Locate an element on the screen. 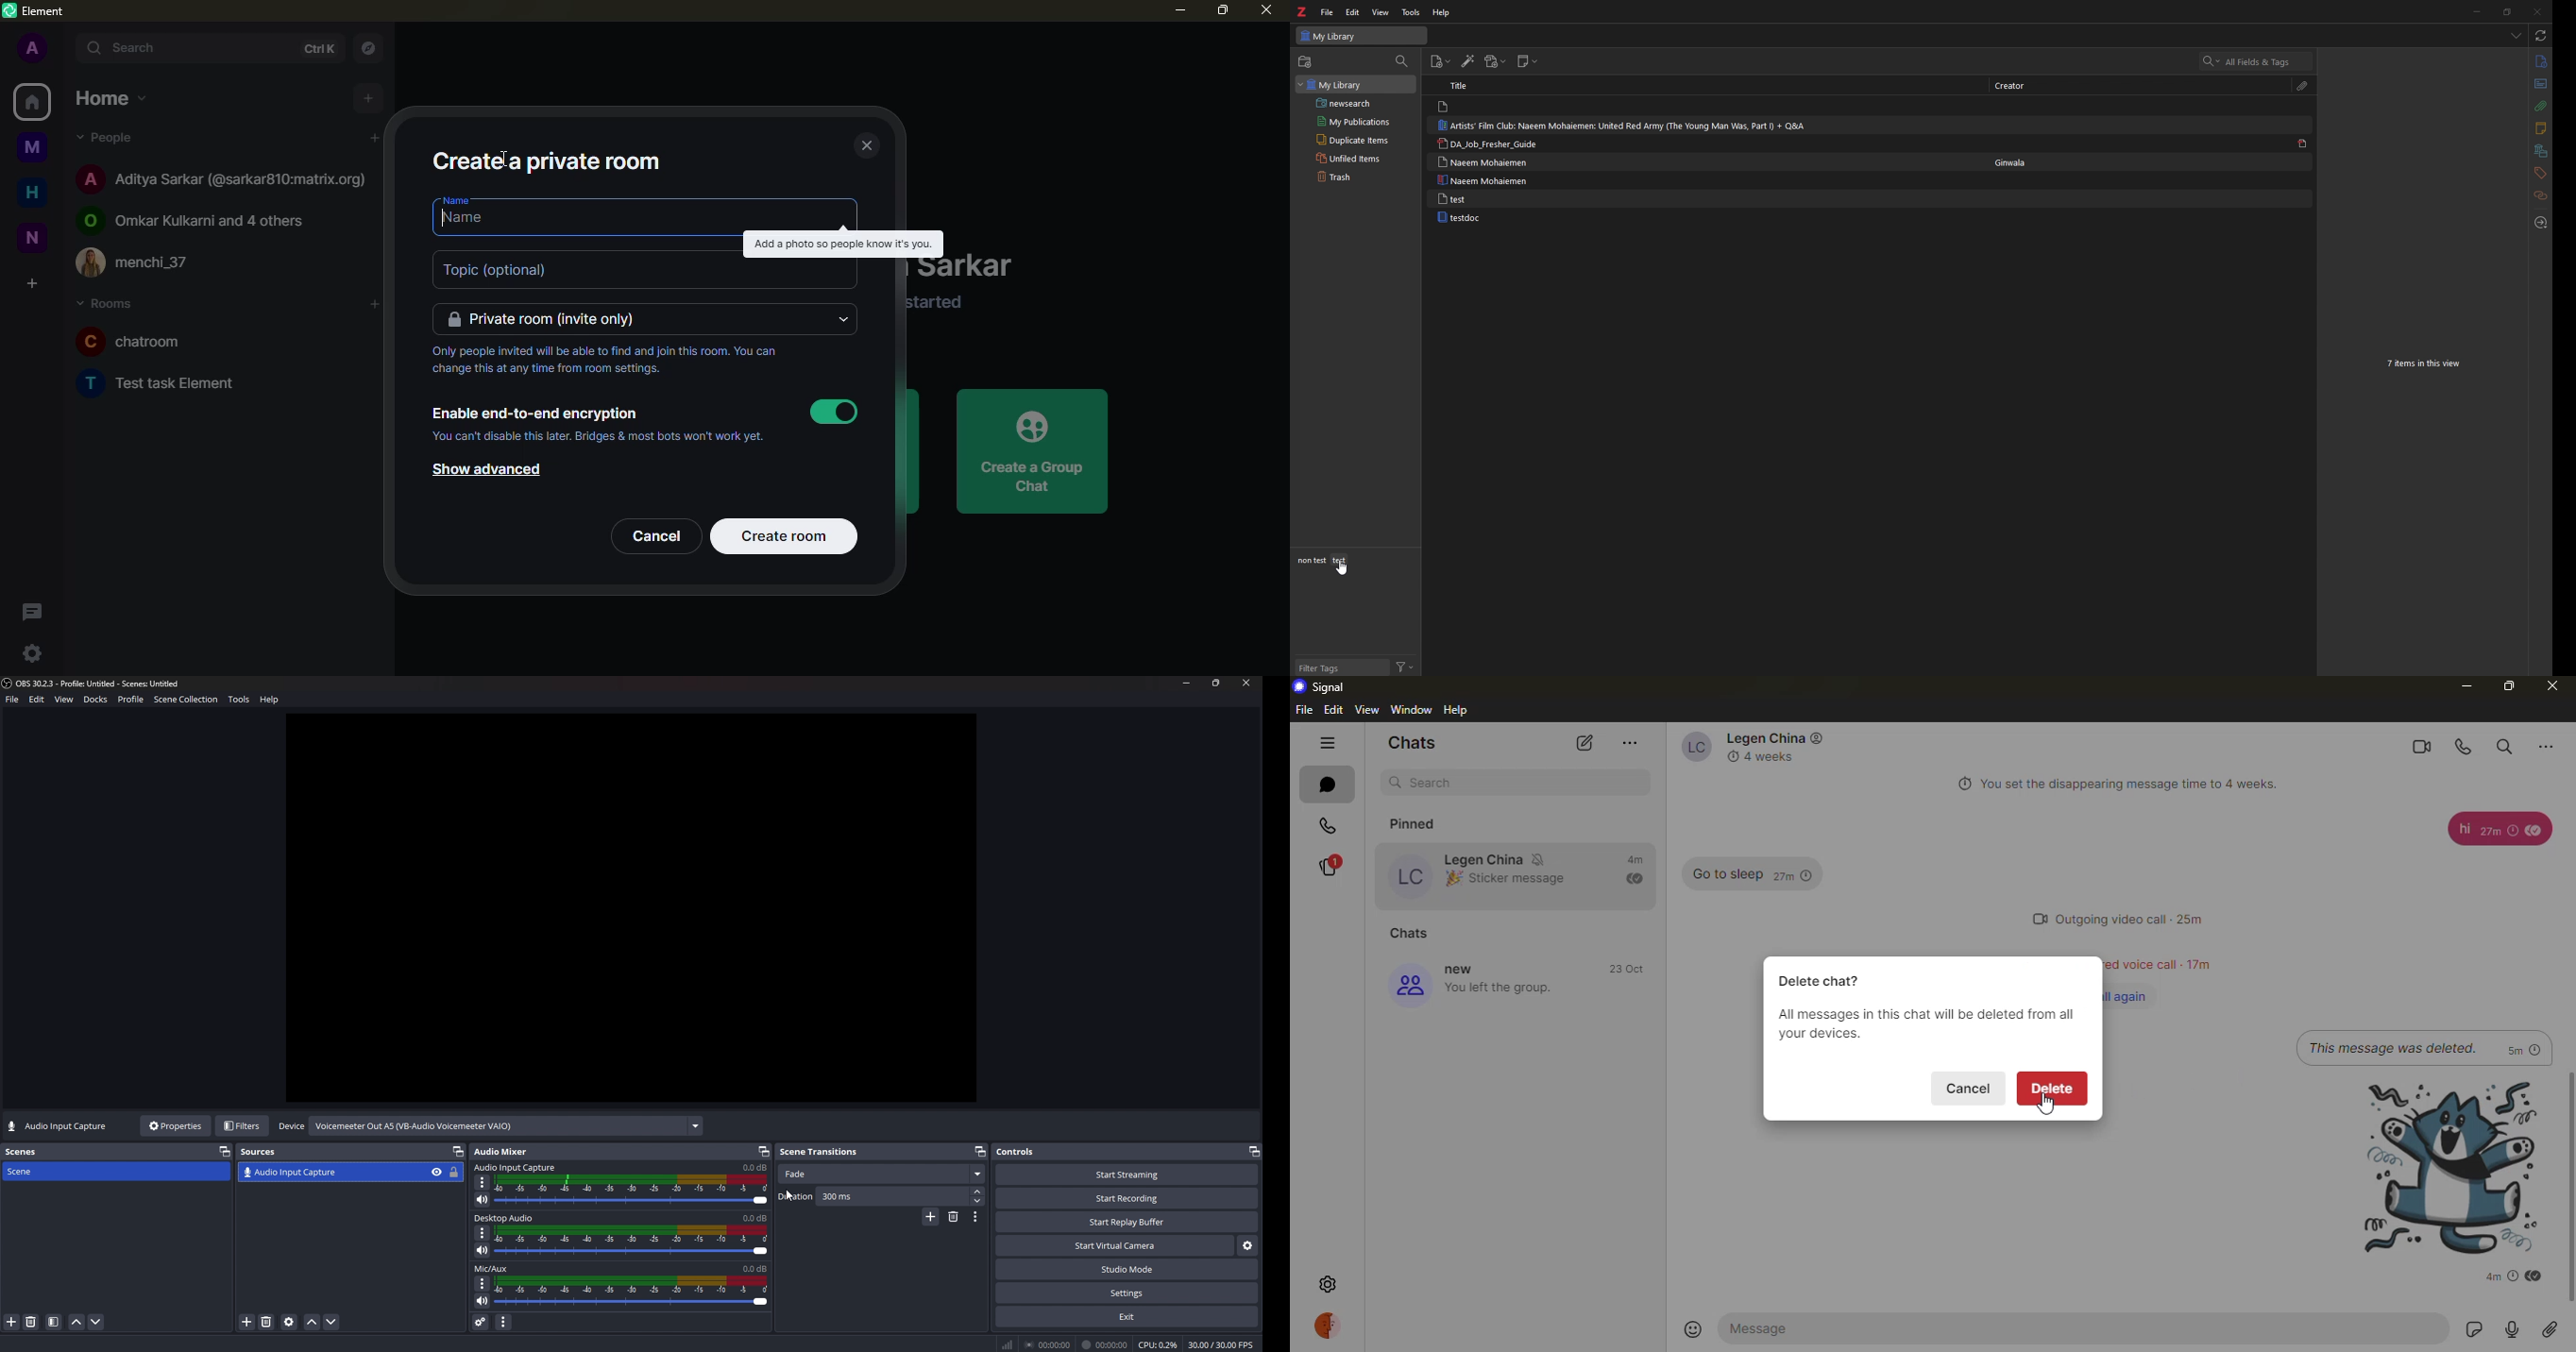 The image size is (2576, 1372). duration is located at coordinates (874, 1196).